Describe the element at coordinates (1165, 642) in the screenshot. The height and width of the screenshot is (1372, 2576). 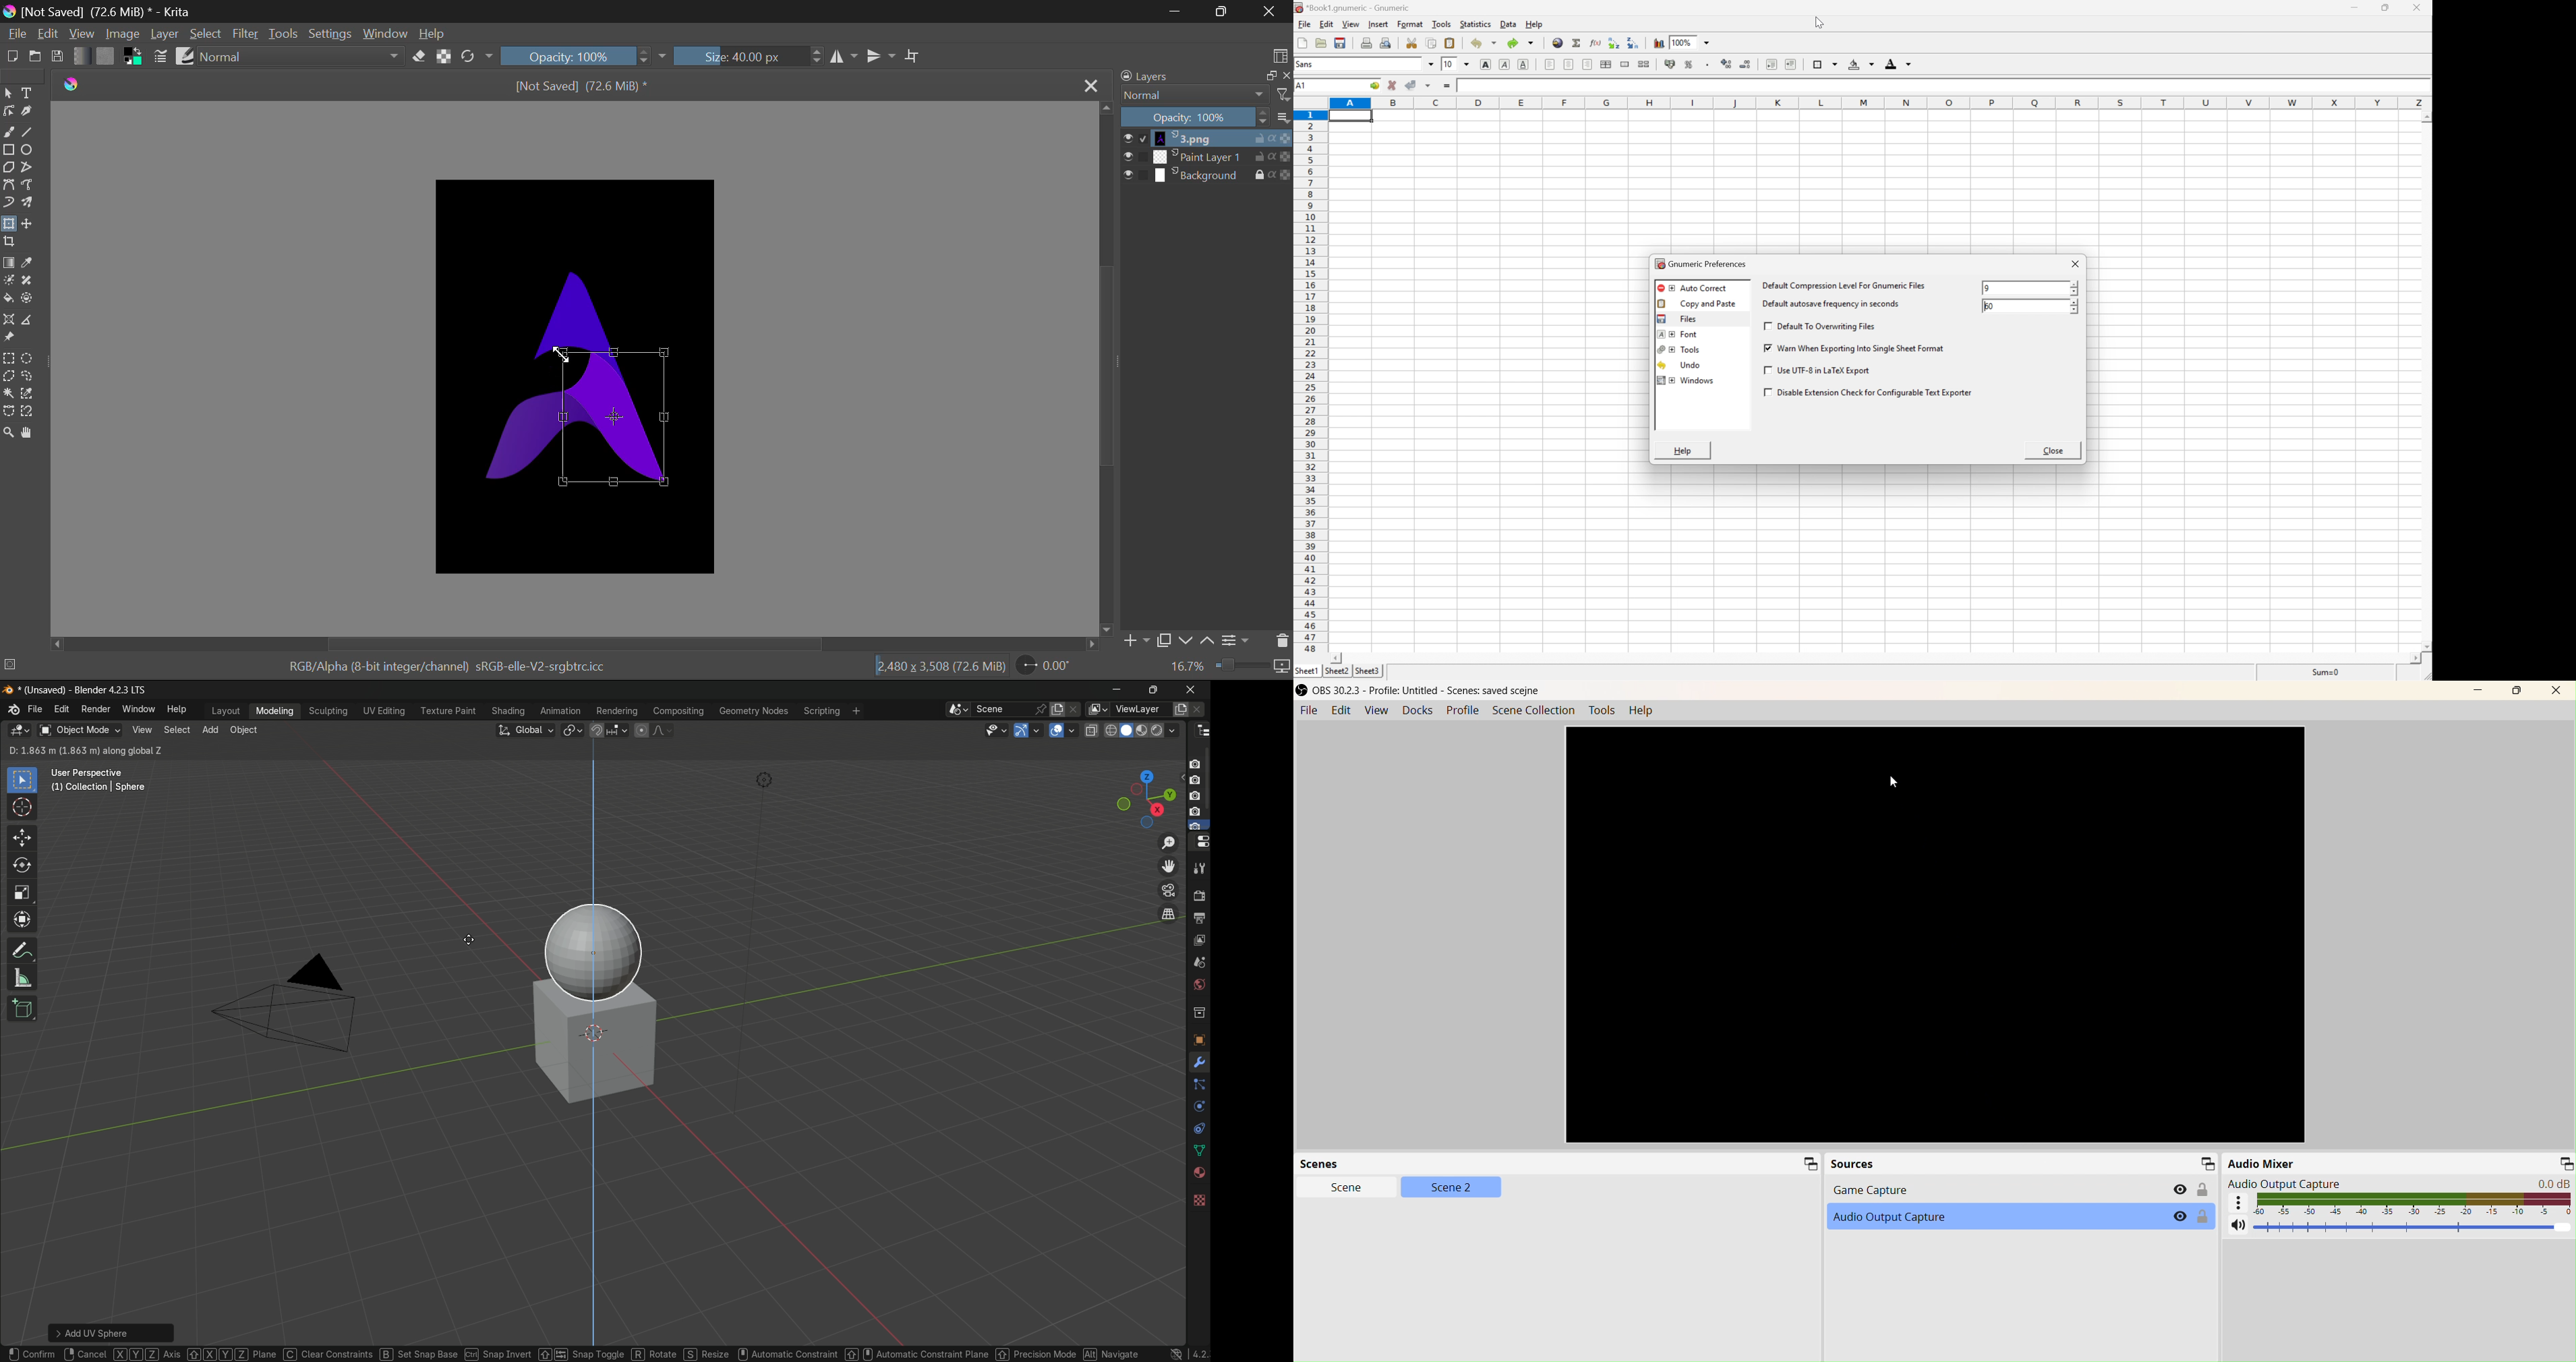
I see `Copy Layer` at that location.